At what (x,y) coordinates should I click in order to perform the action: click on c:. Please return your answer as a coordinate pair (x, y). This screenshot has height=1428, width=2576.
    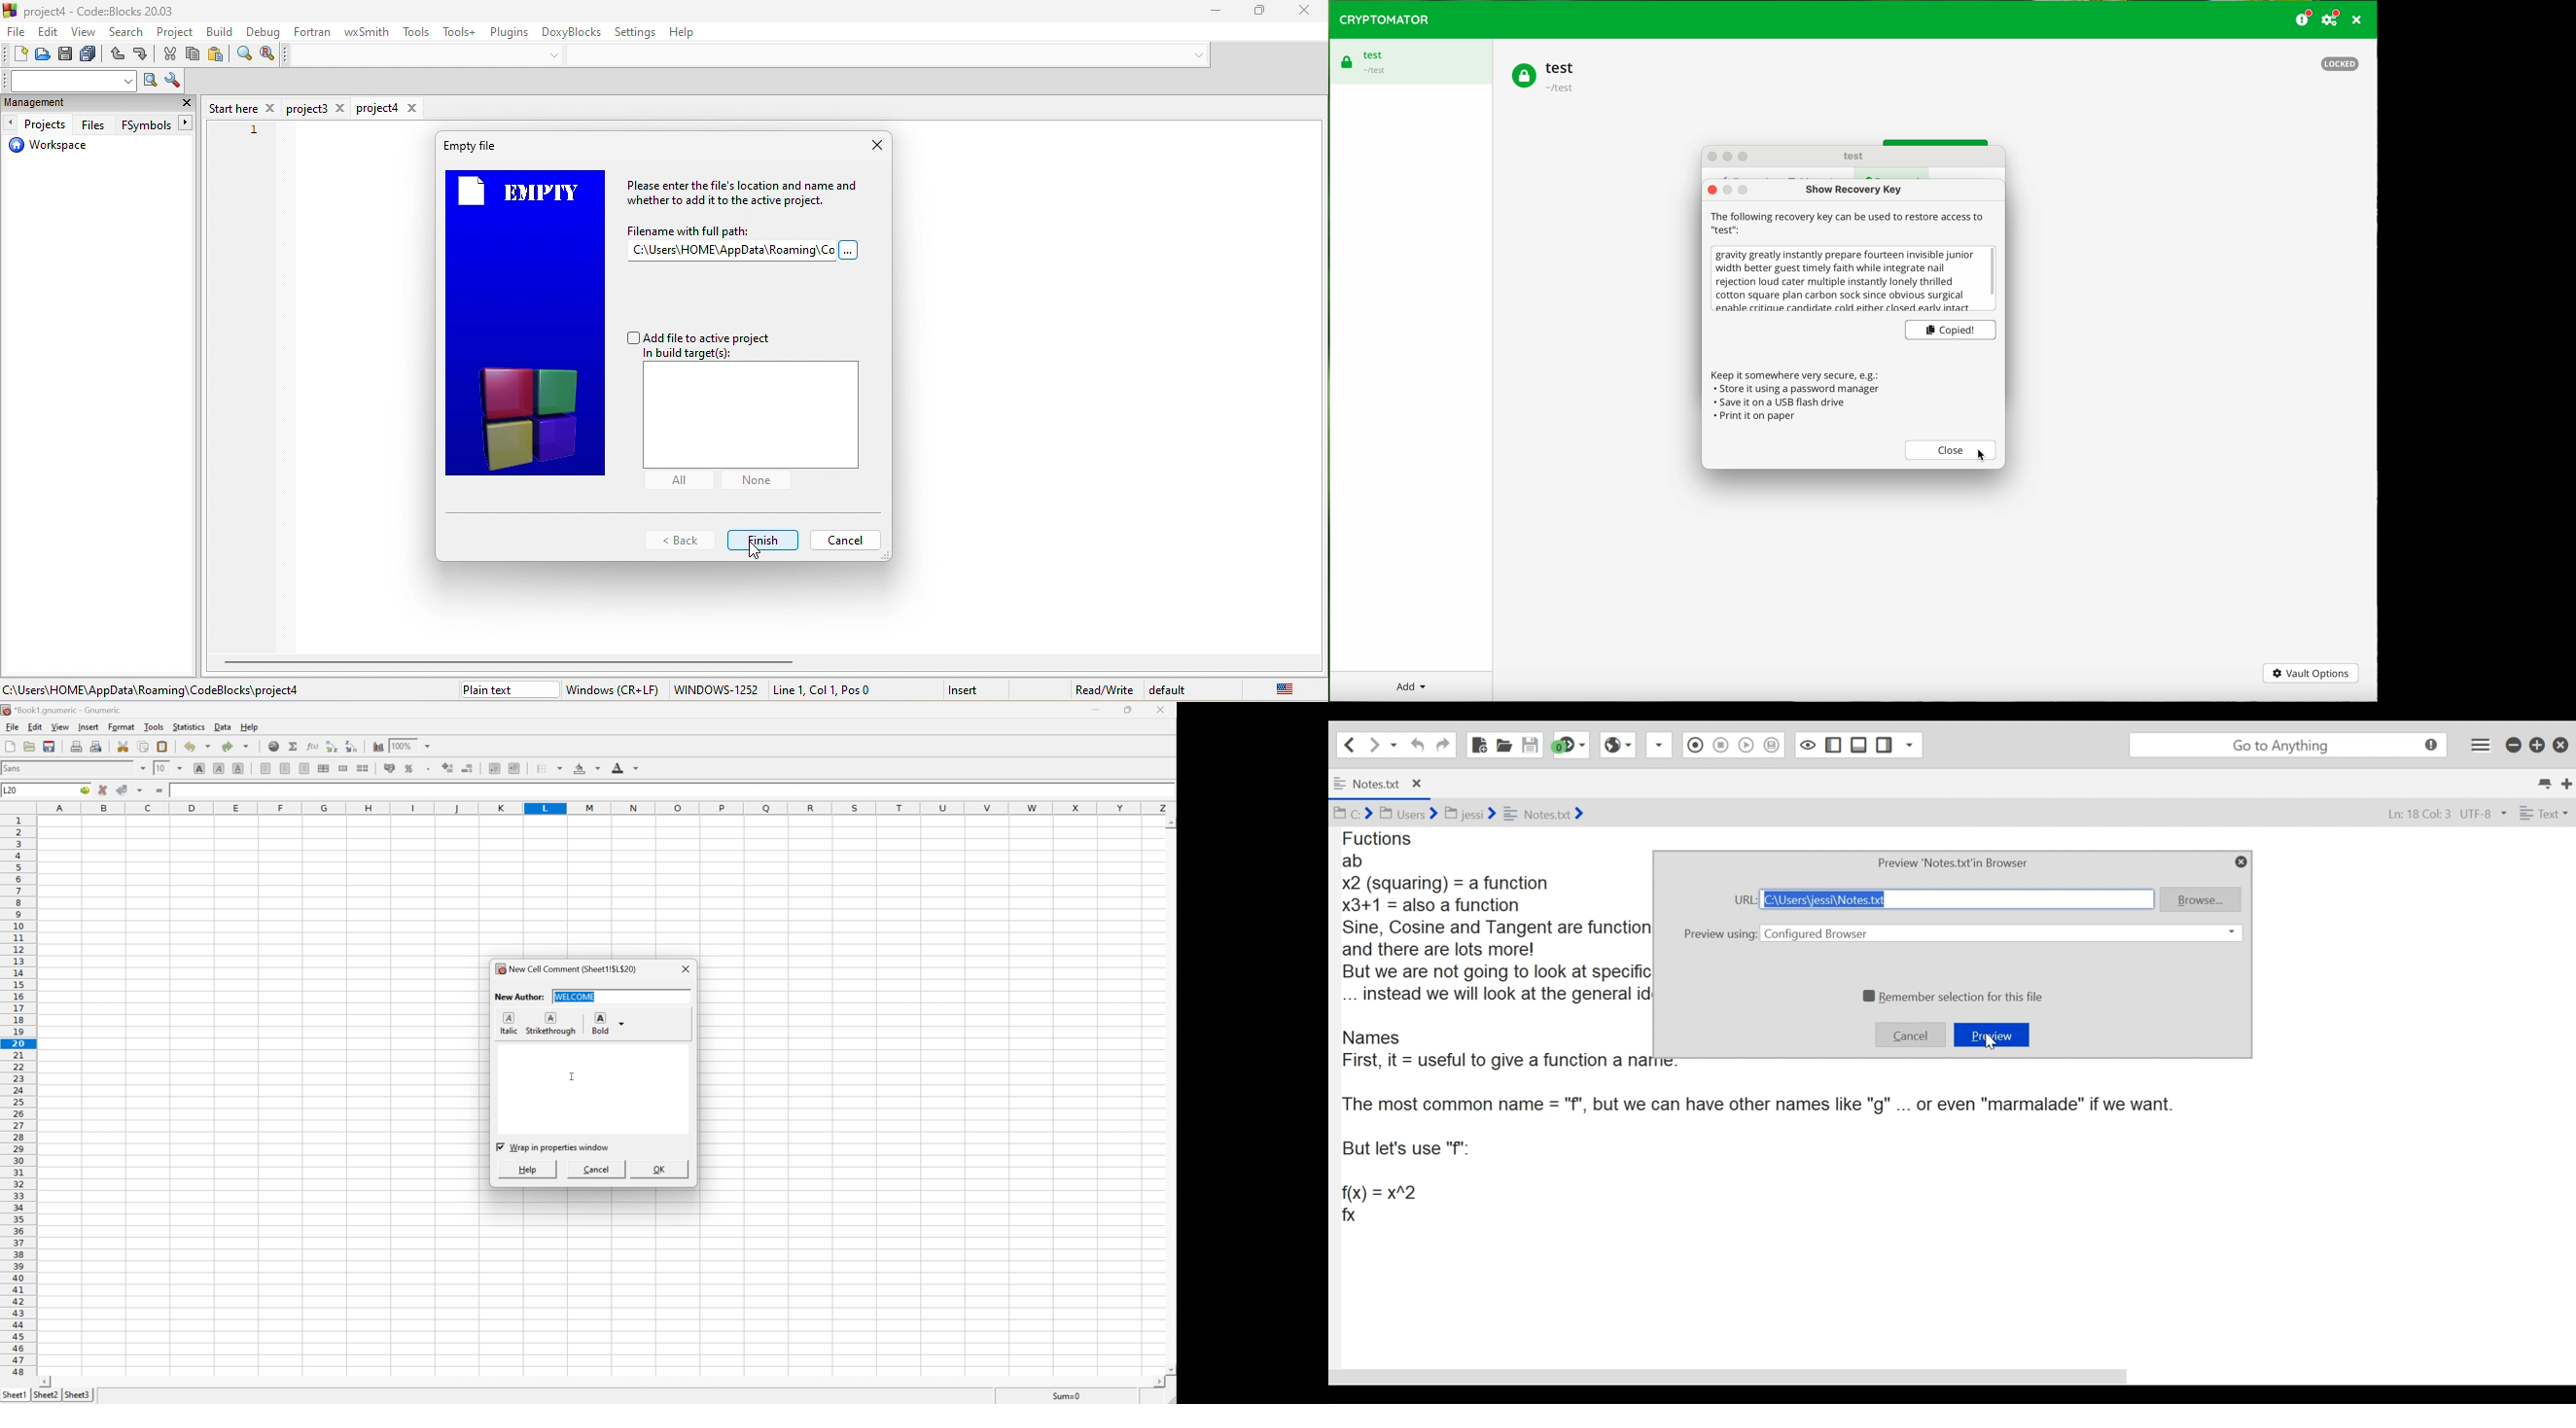
    Looking at the image, I should click on (1356, 814).